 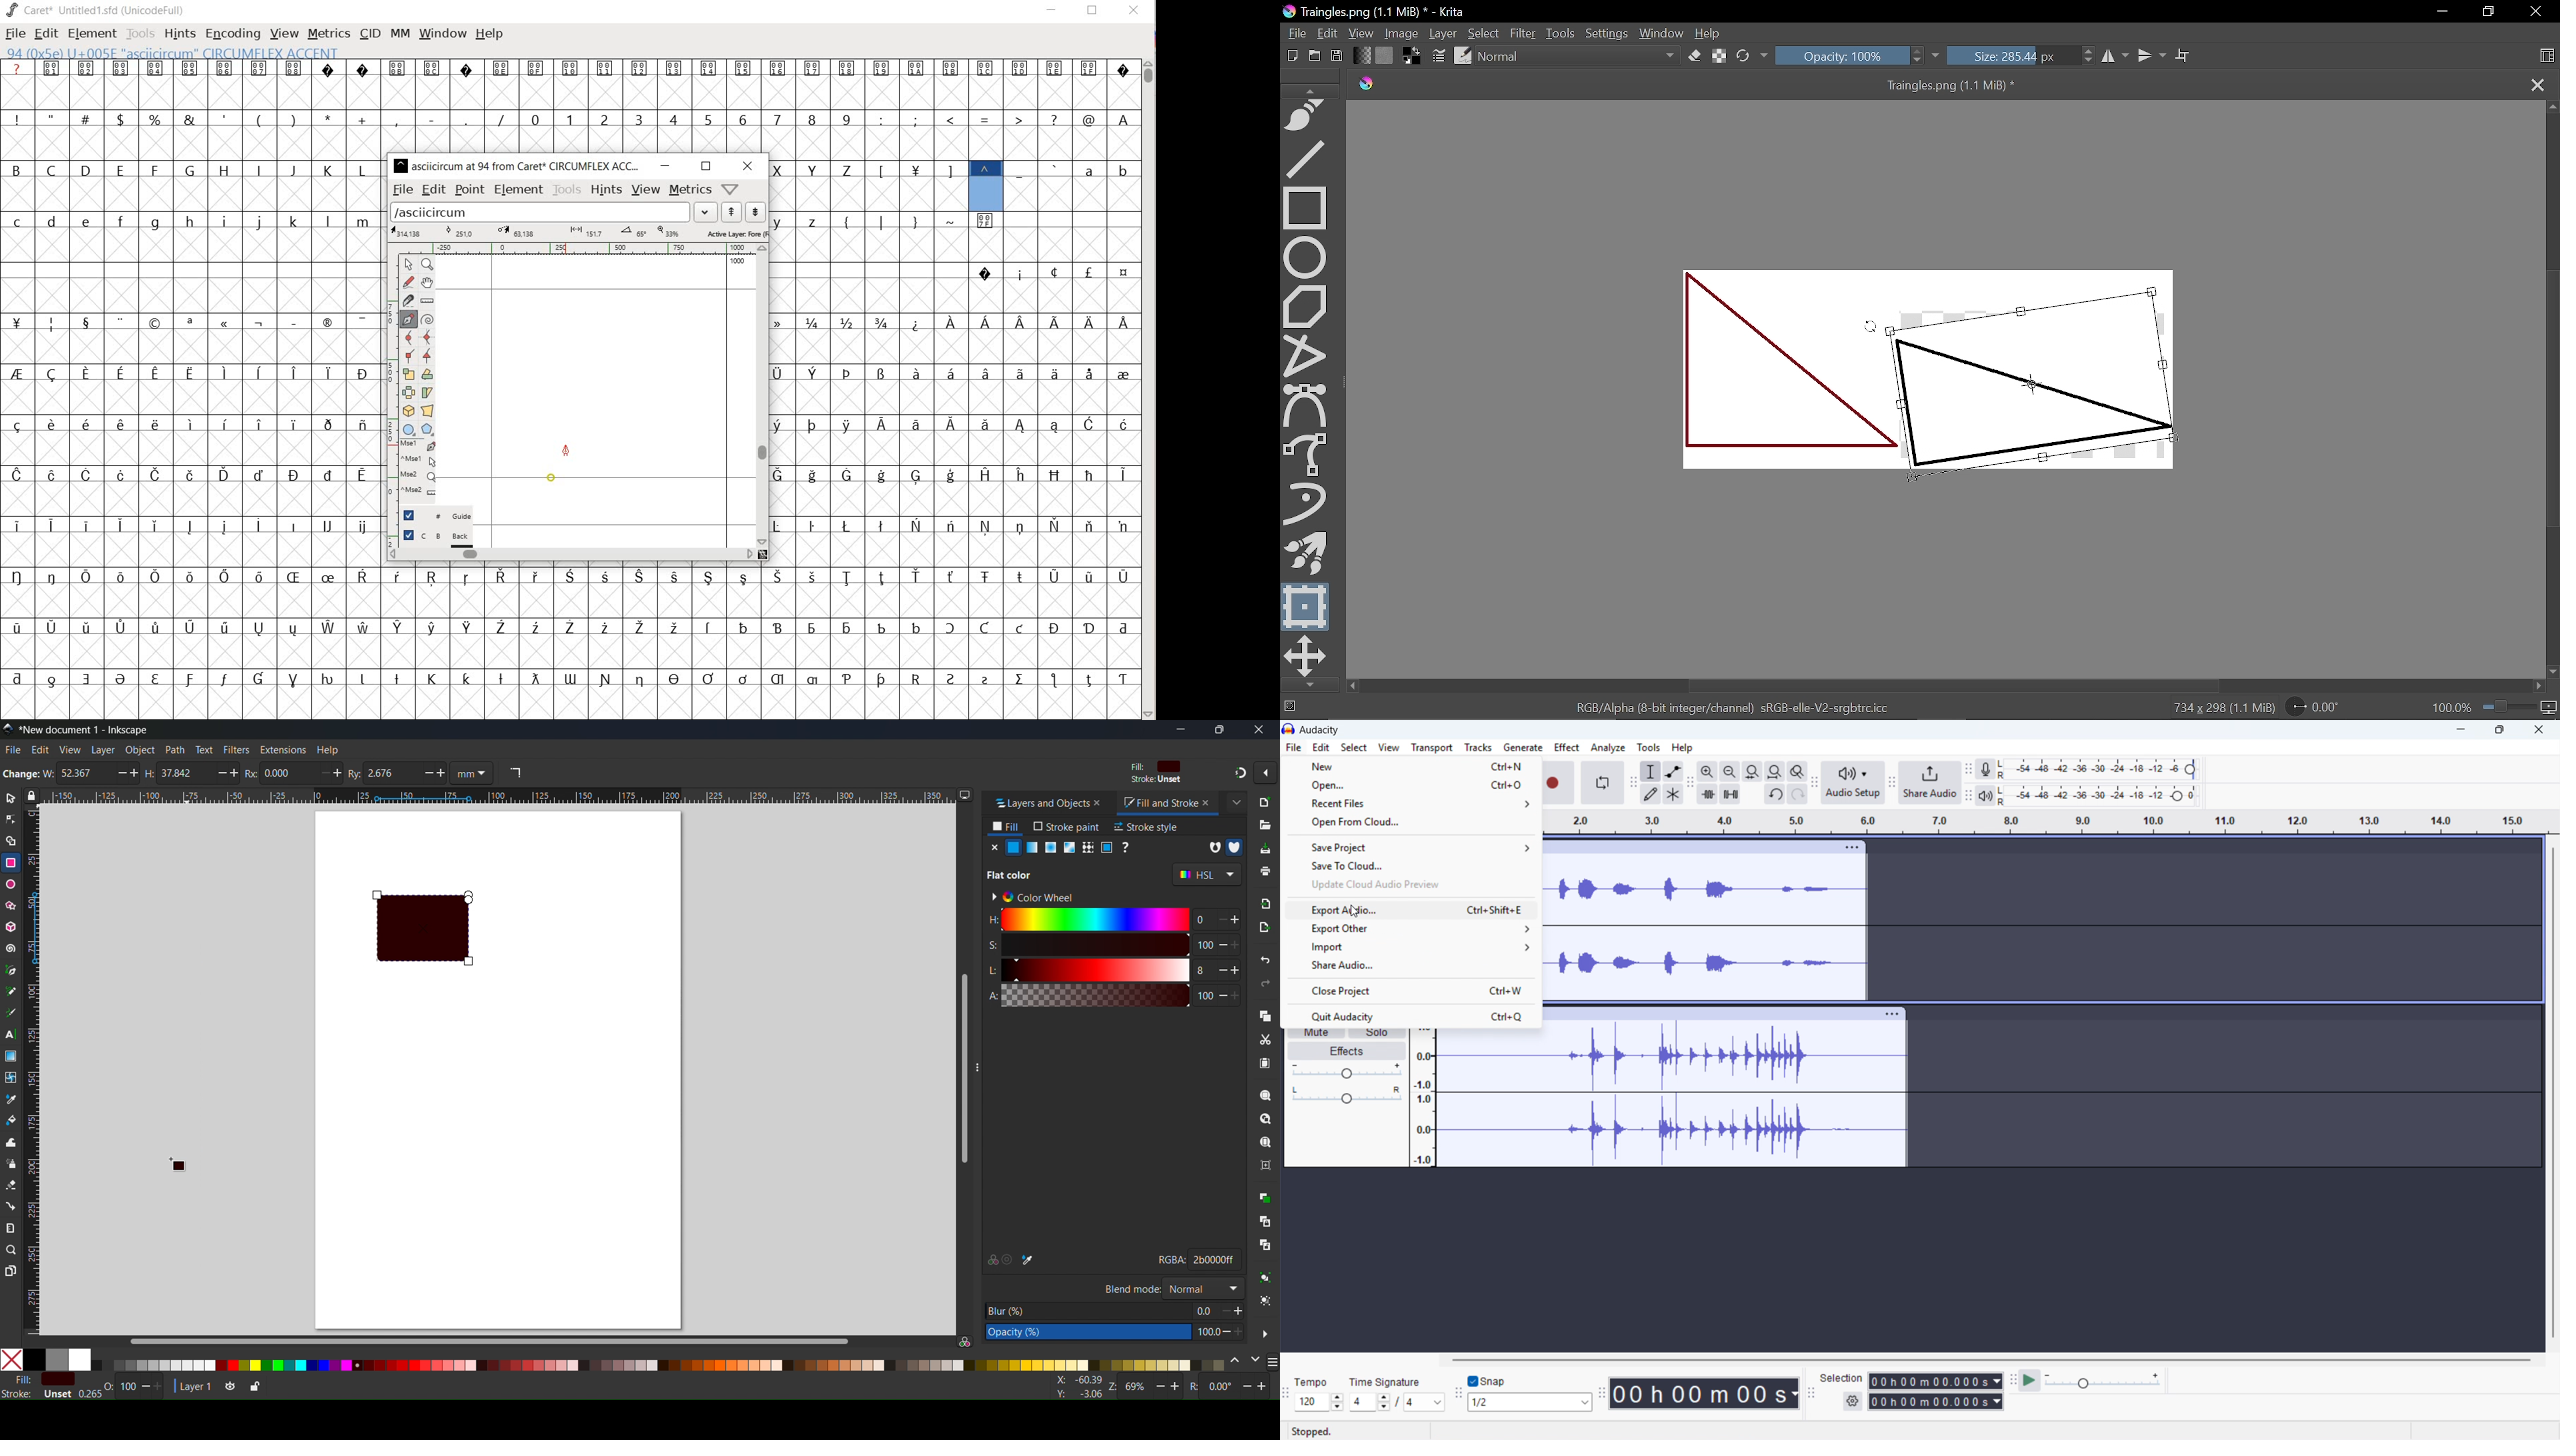 I want to click on change color, so click(x=1254, y=1362).